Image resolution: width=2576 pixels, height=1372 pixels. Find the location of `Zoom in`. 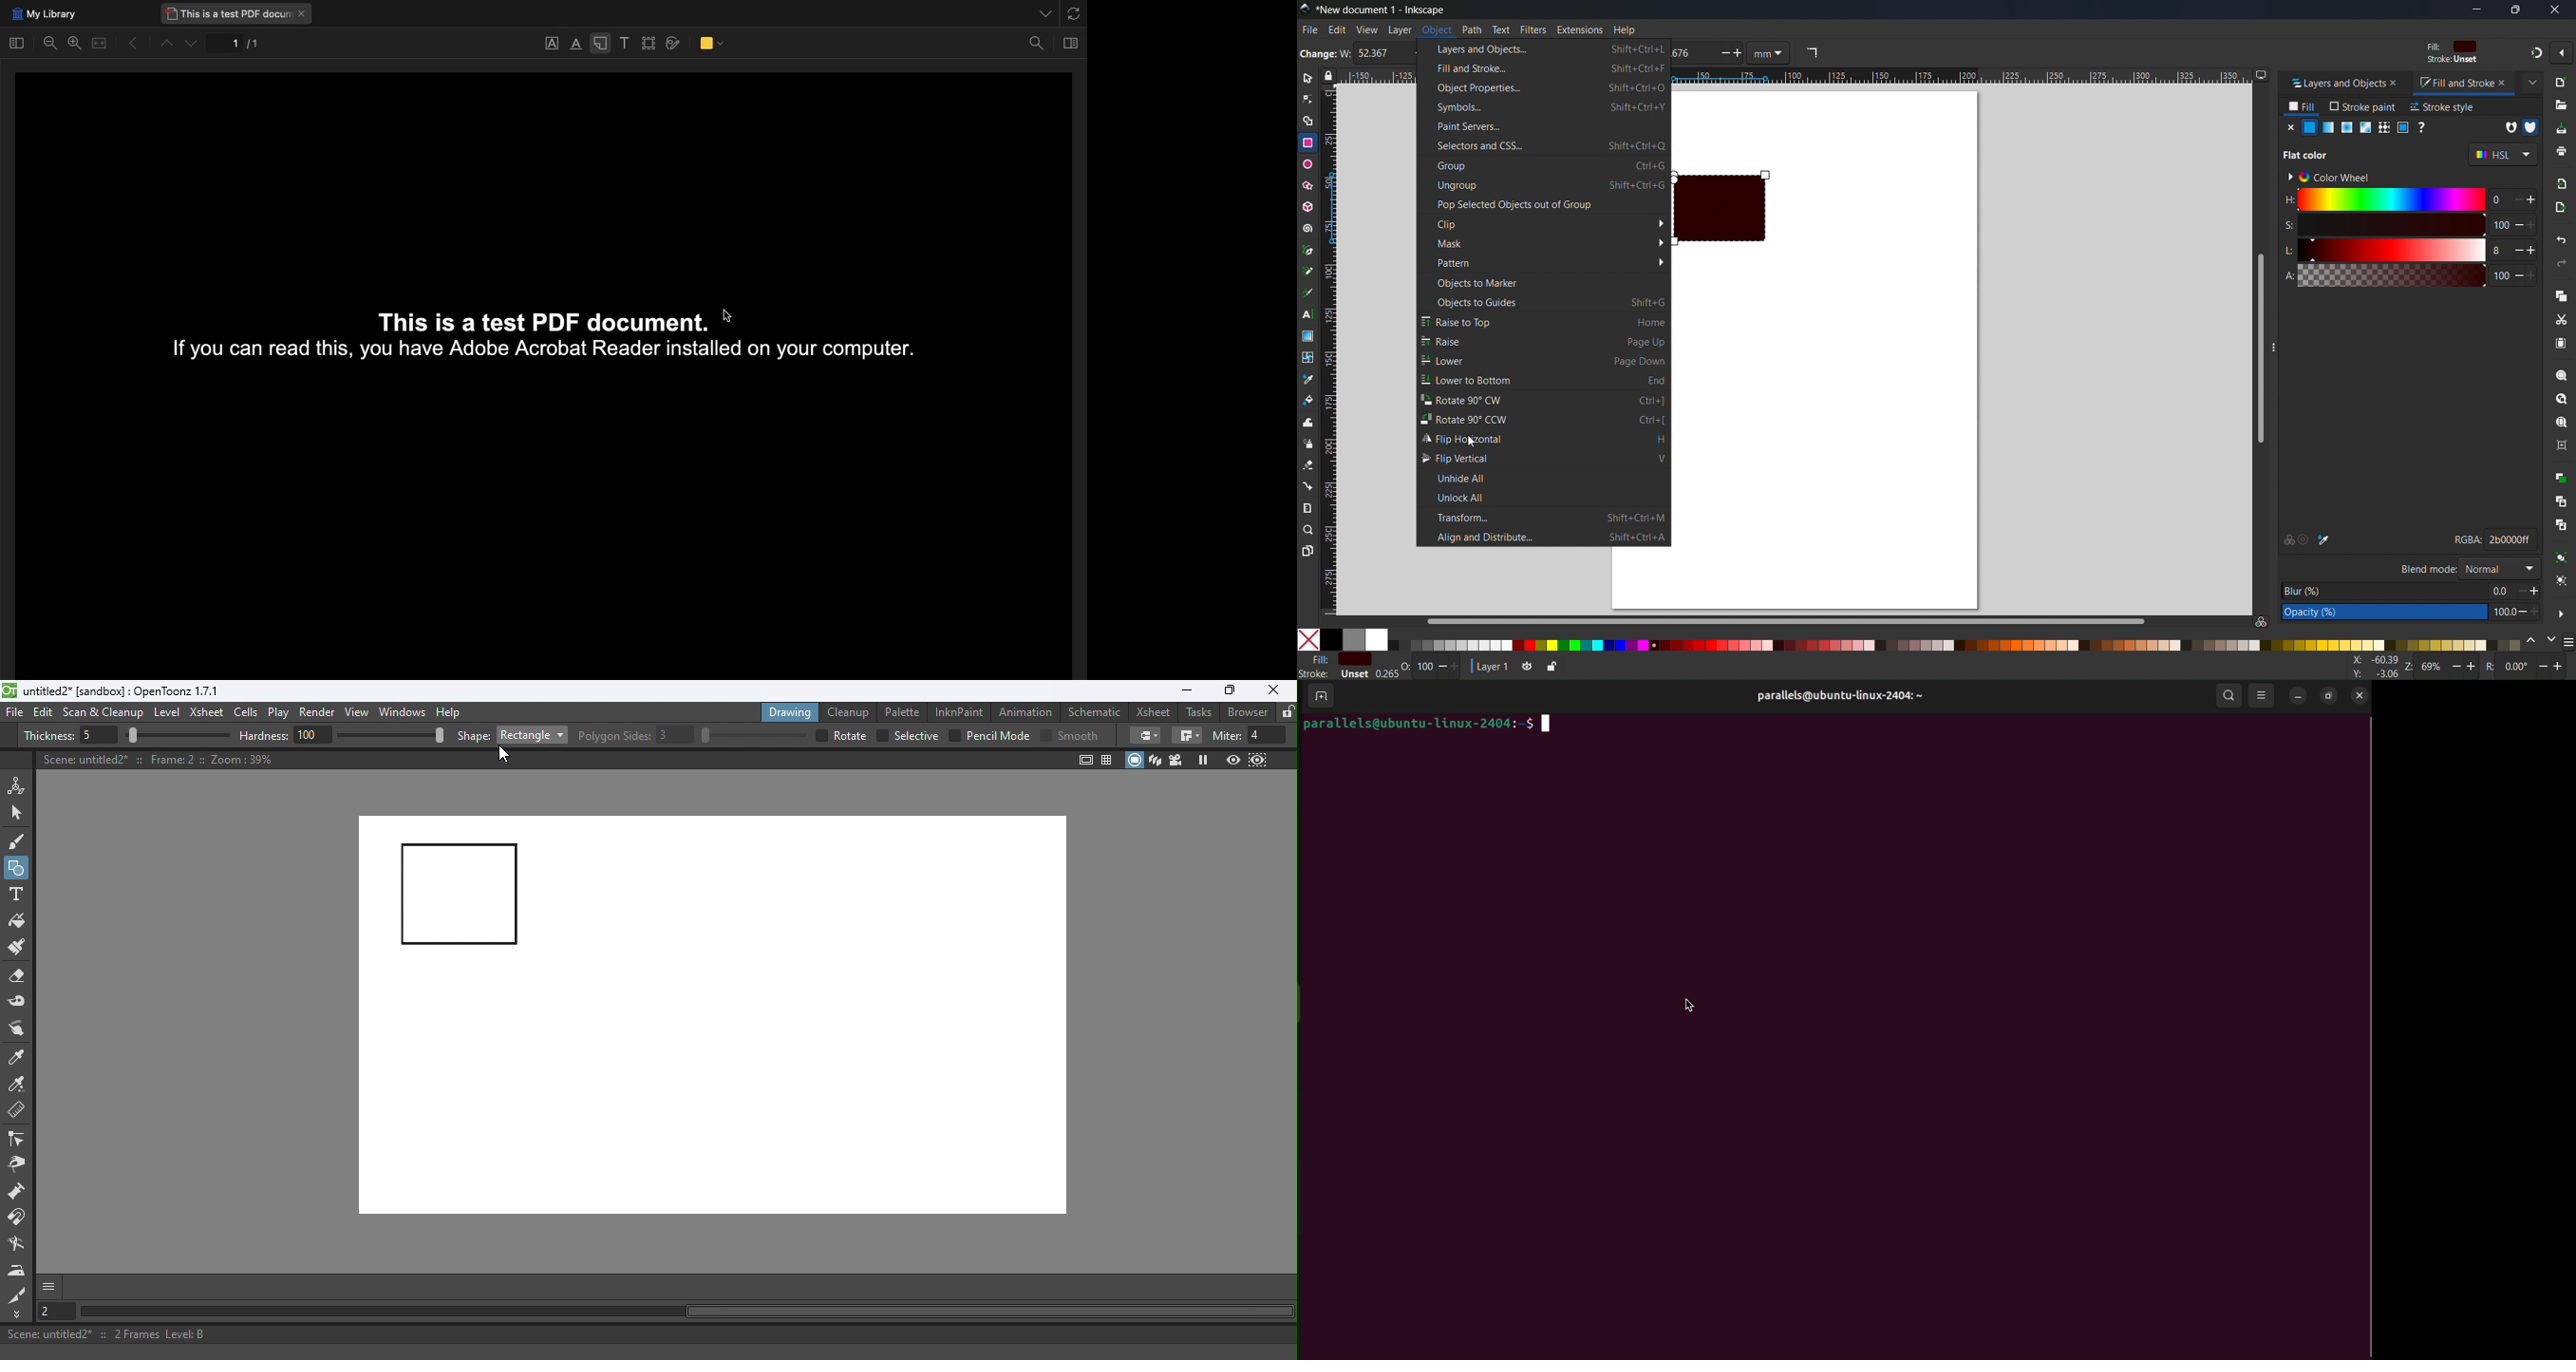

Zoom in is located at coordinates (74, 43).